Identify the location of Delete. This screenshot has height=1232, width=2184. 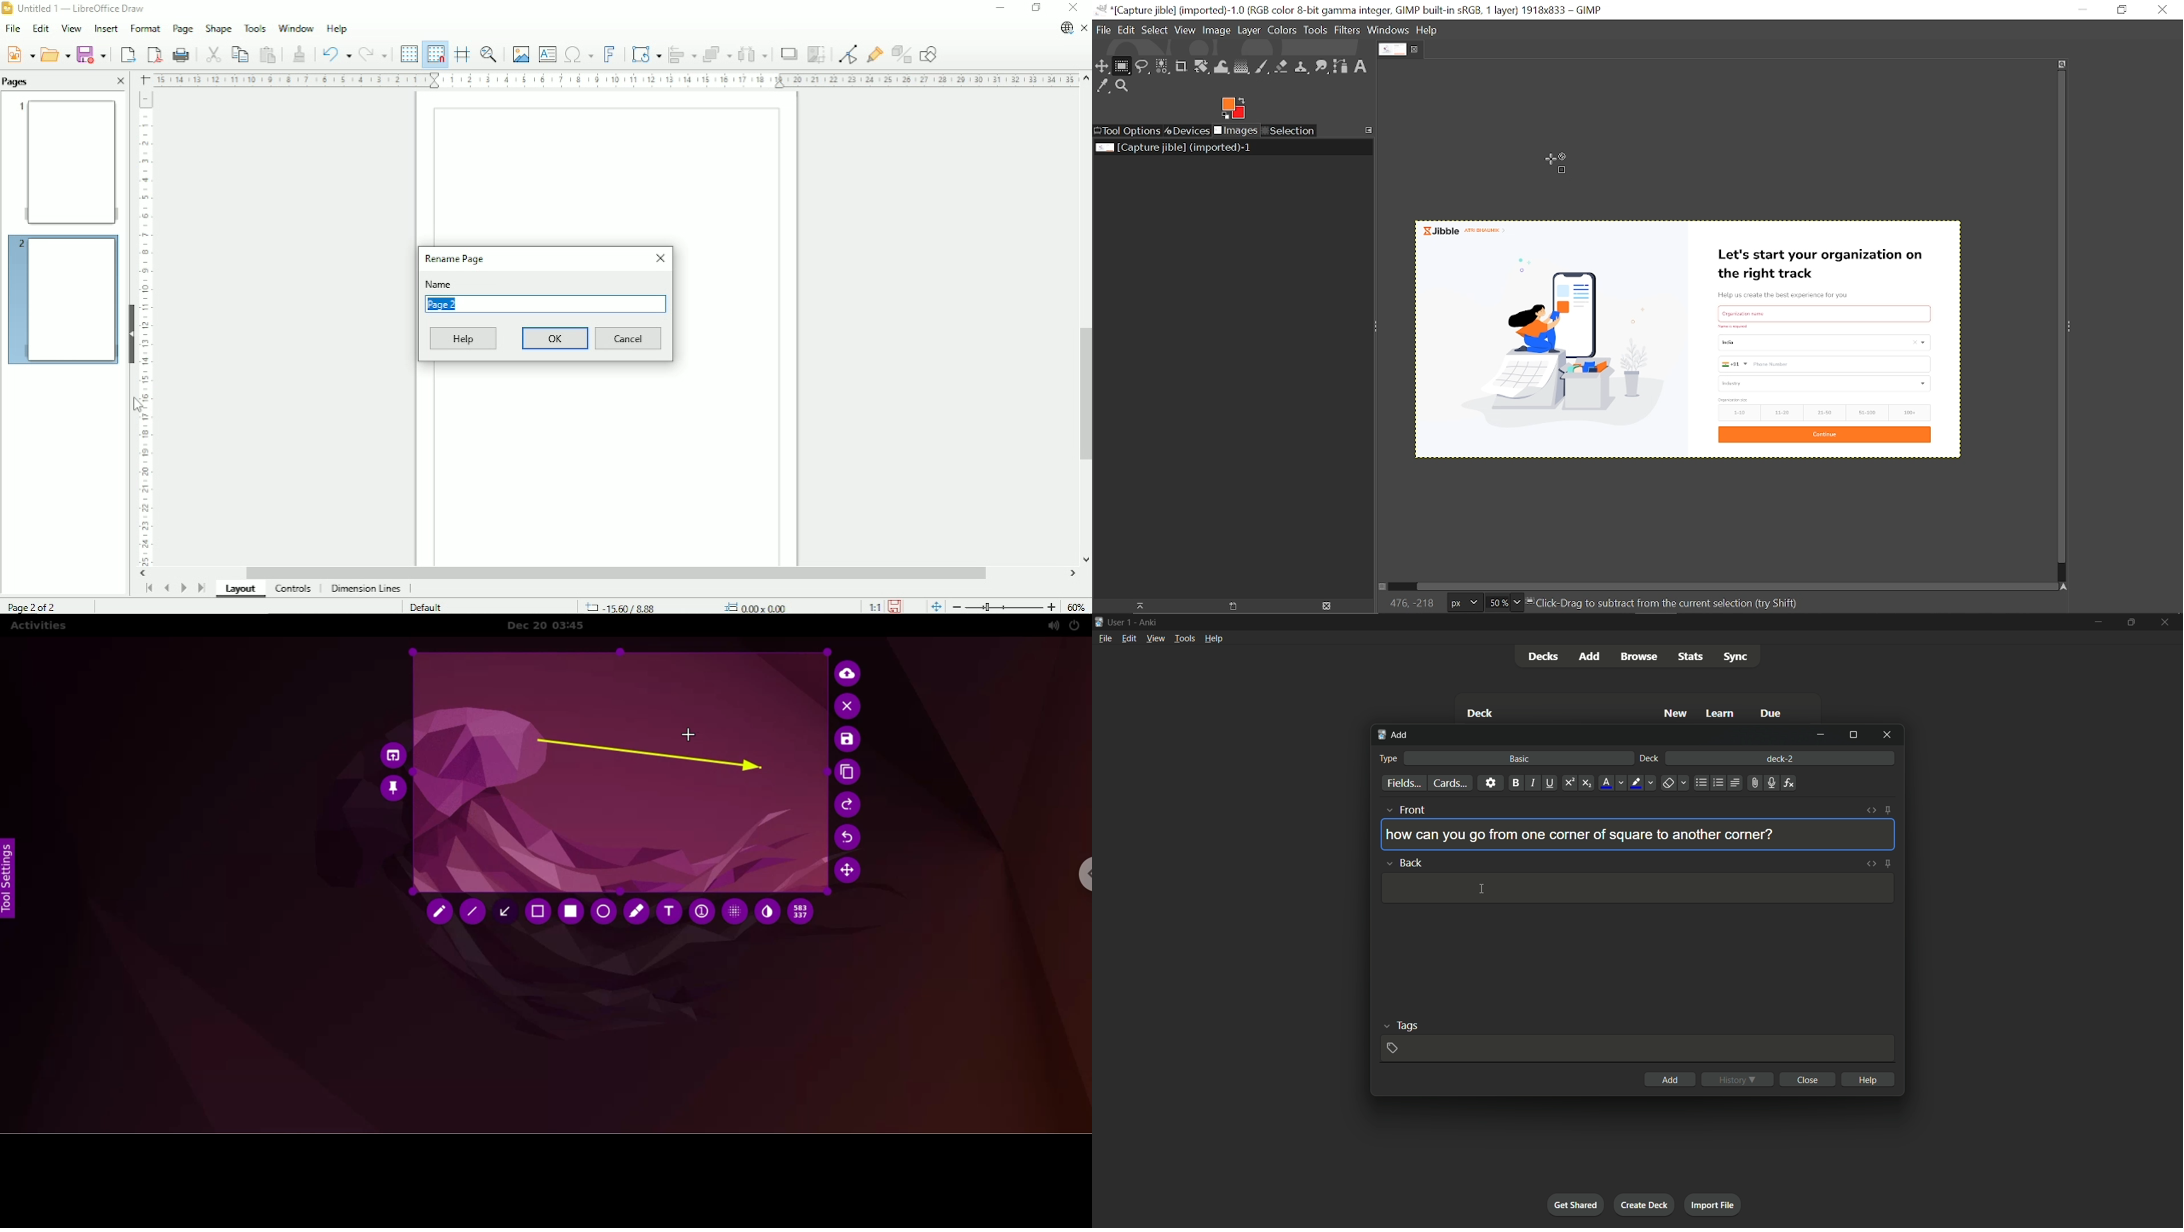
(1327, 605).